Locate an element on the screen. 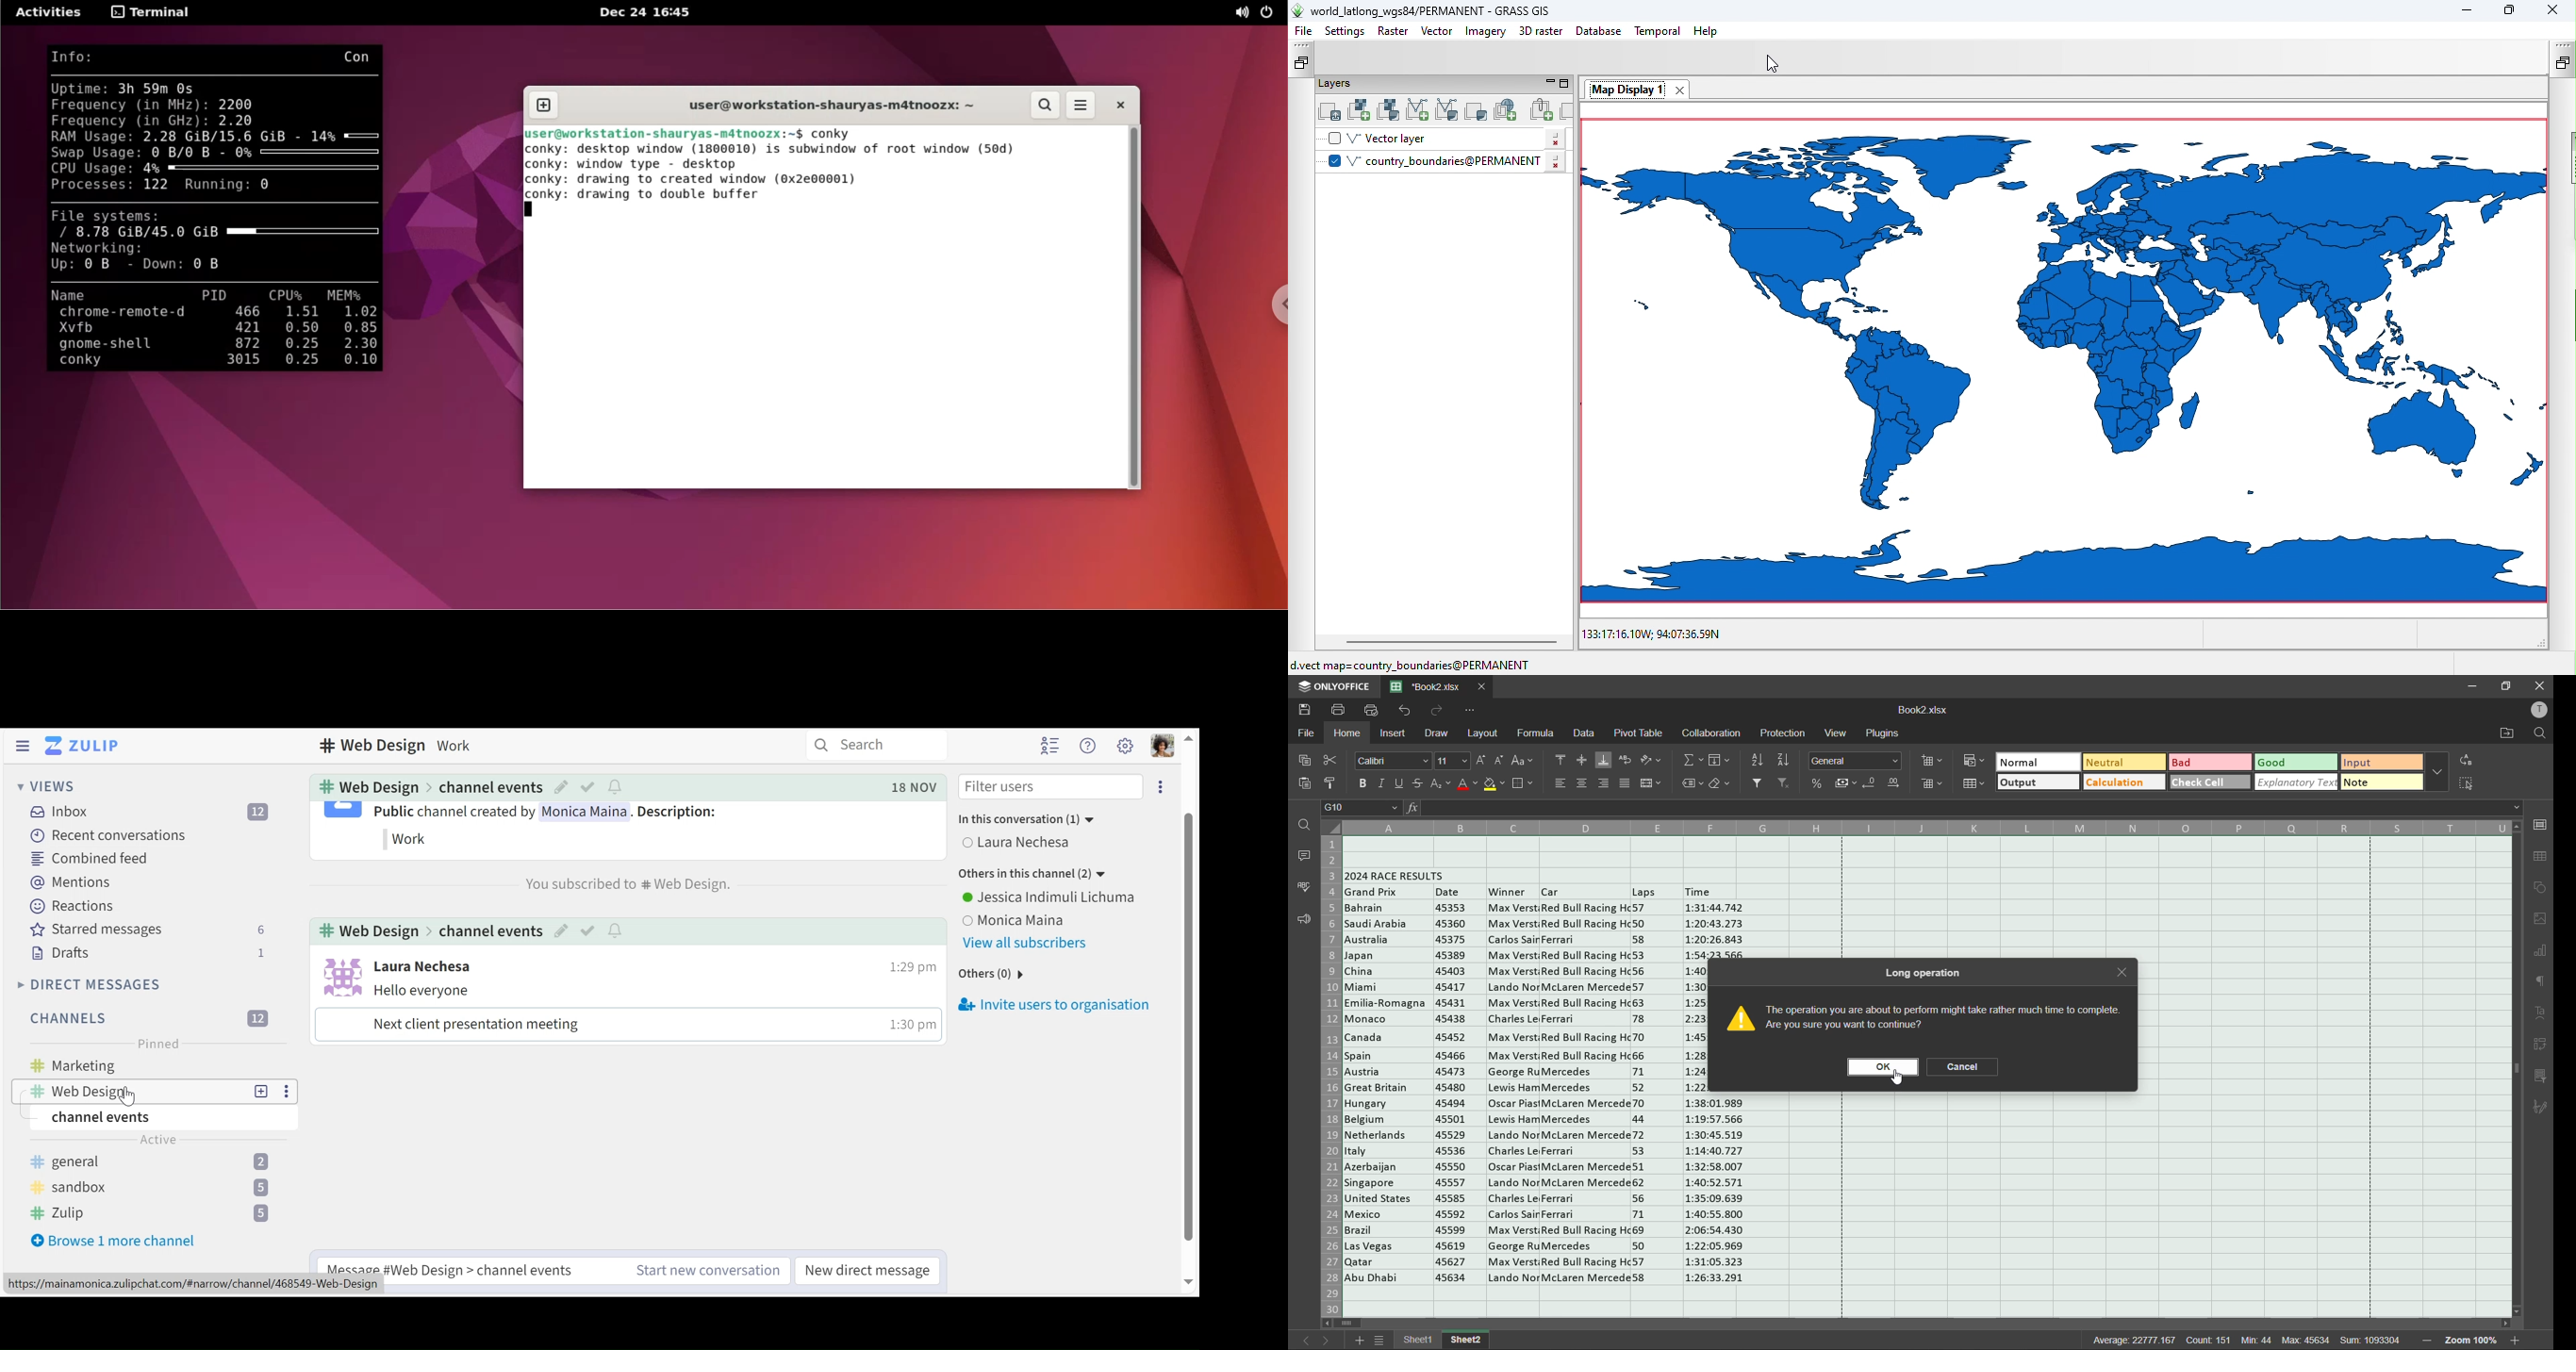 This screenshot has height=1372, width=2576. winner is located at coordinates (1514, 1092).